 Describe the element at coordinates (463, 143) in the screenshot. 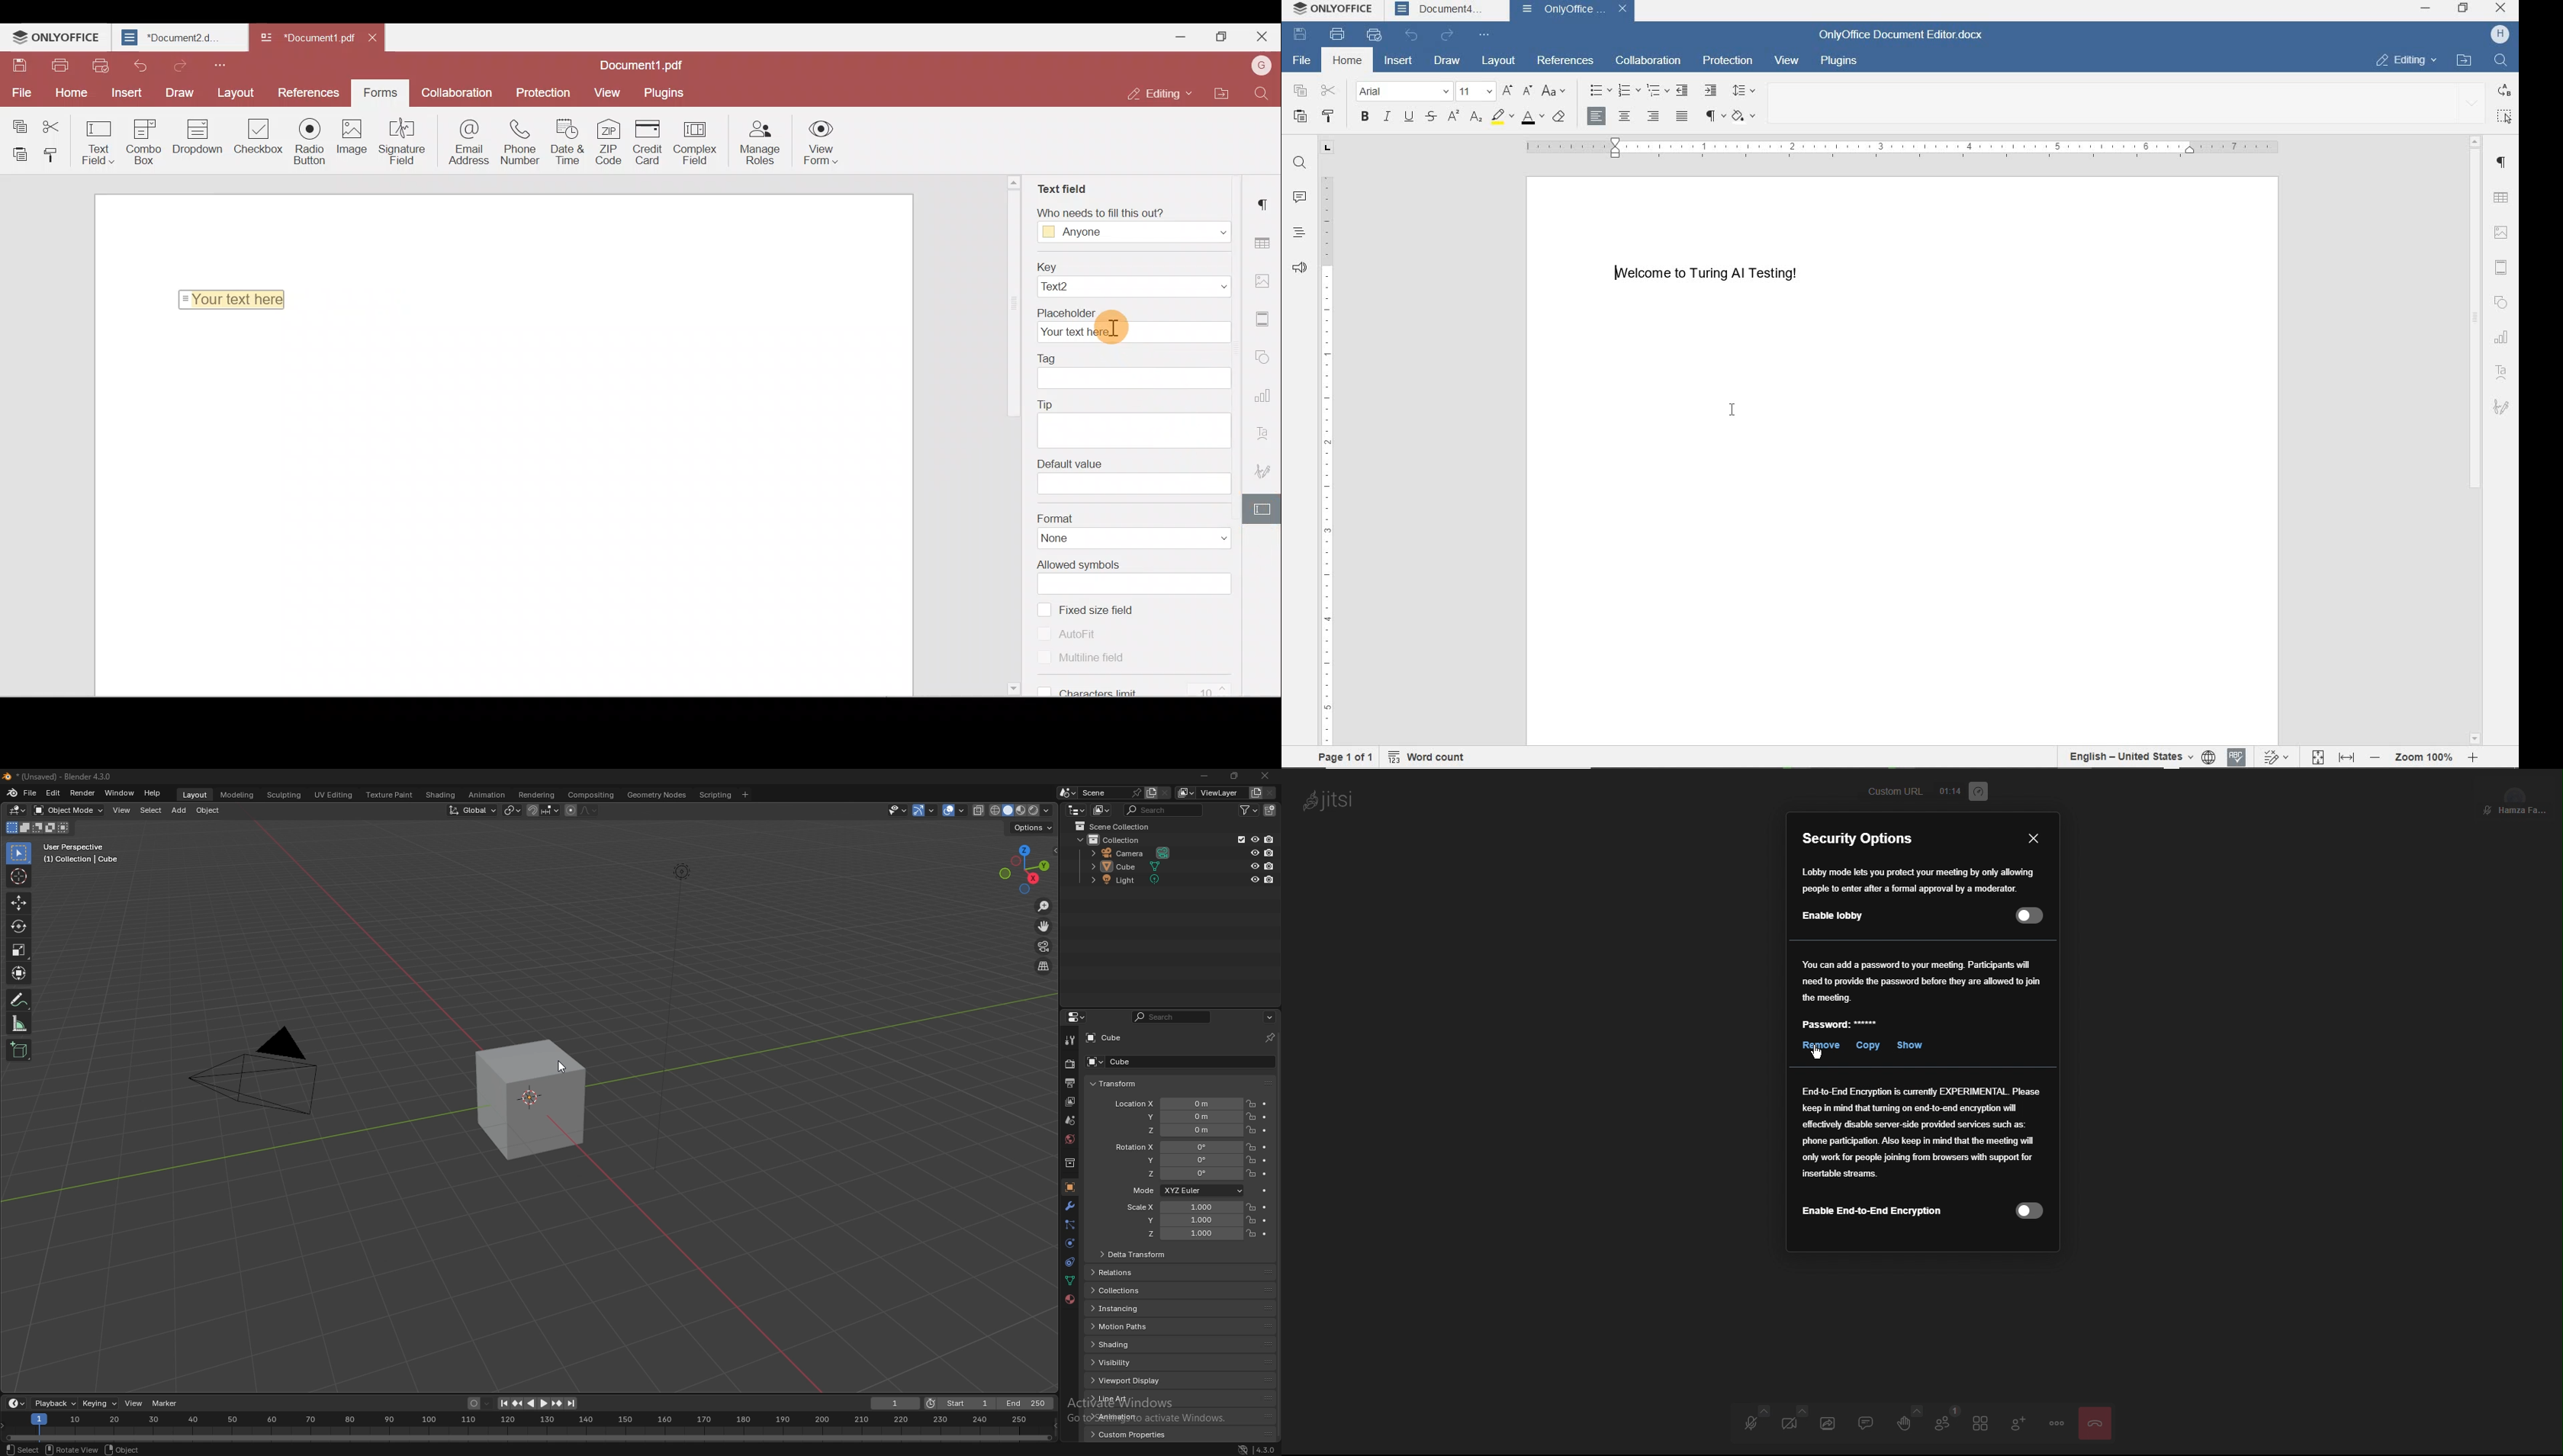

I see `Email address` at that location.